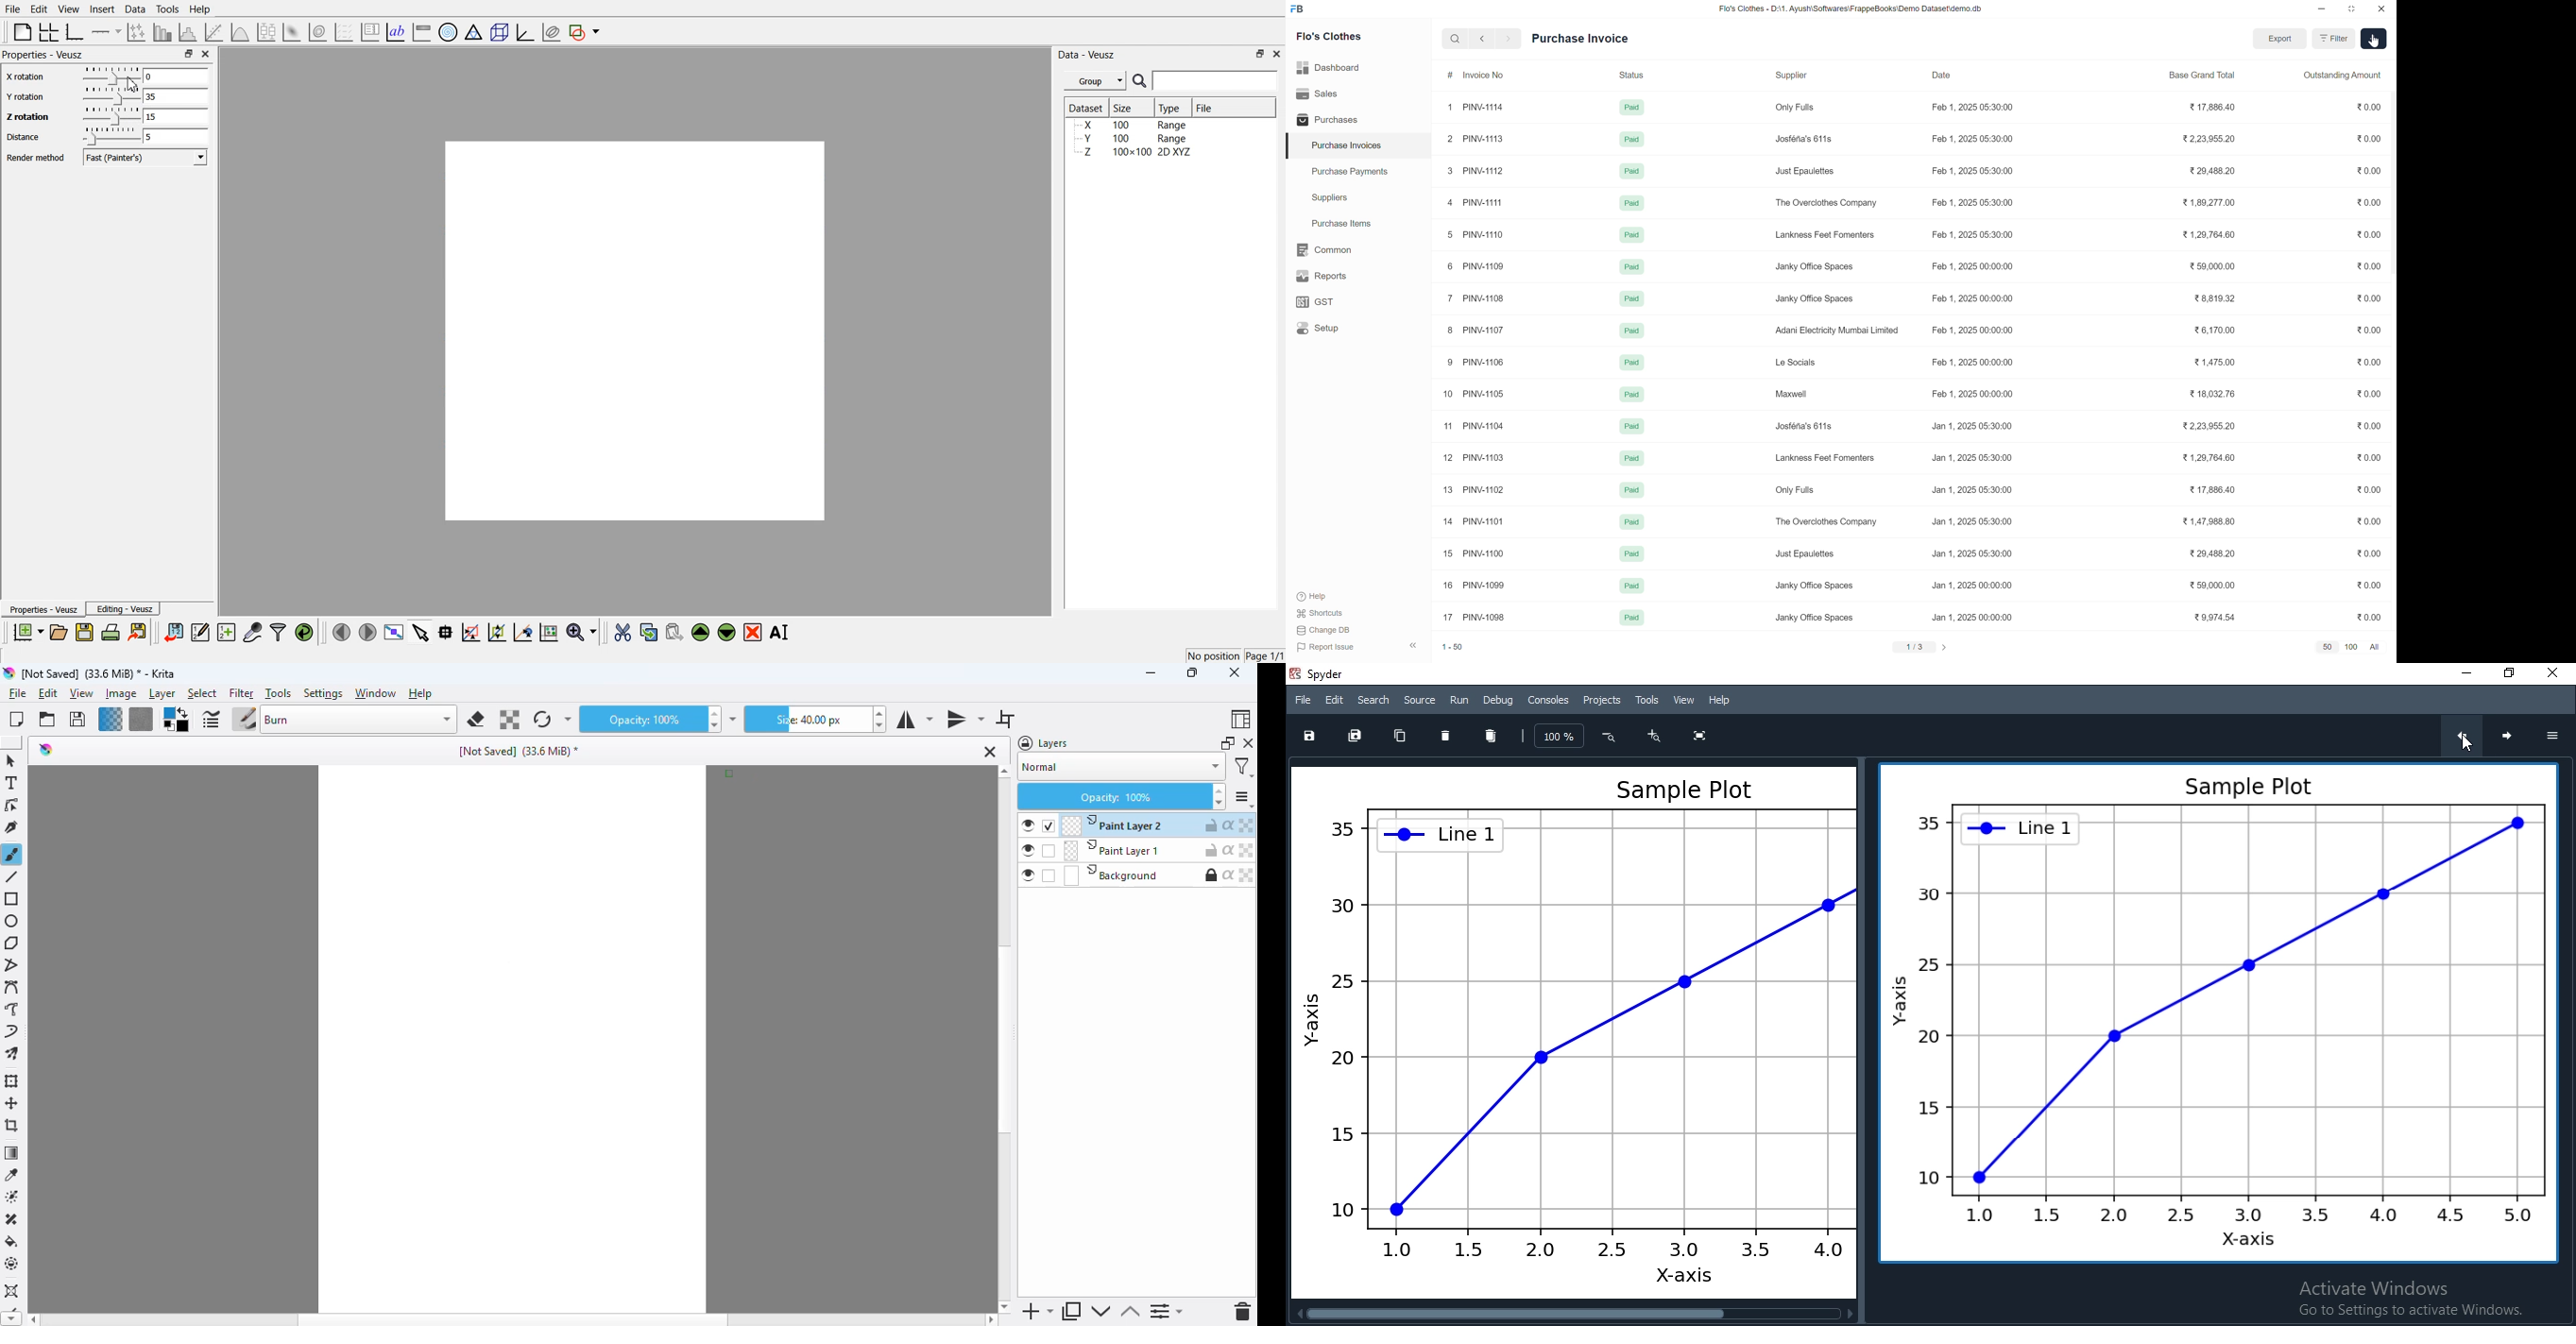  Describe the element at coordinates (1028, 876) in the screenshot. I see `Visibility` at that location.